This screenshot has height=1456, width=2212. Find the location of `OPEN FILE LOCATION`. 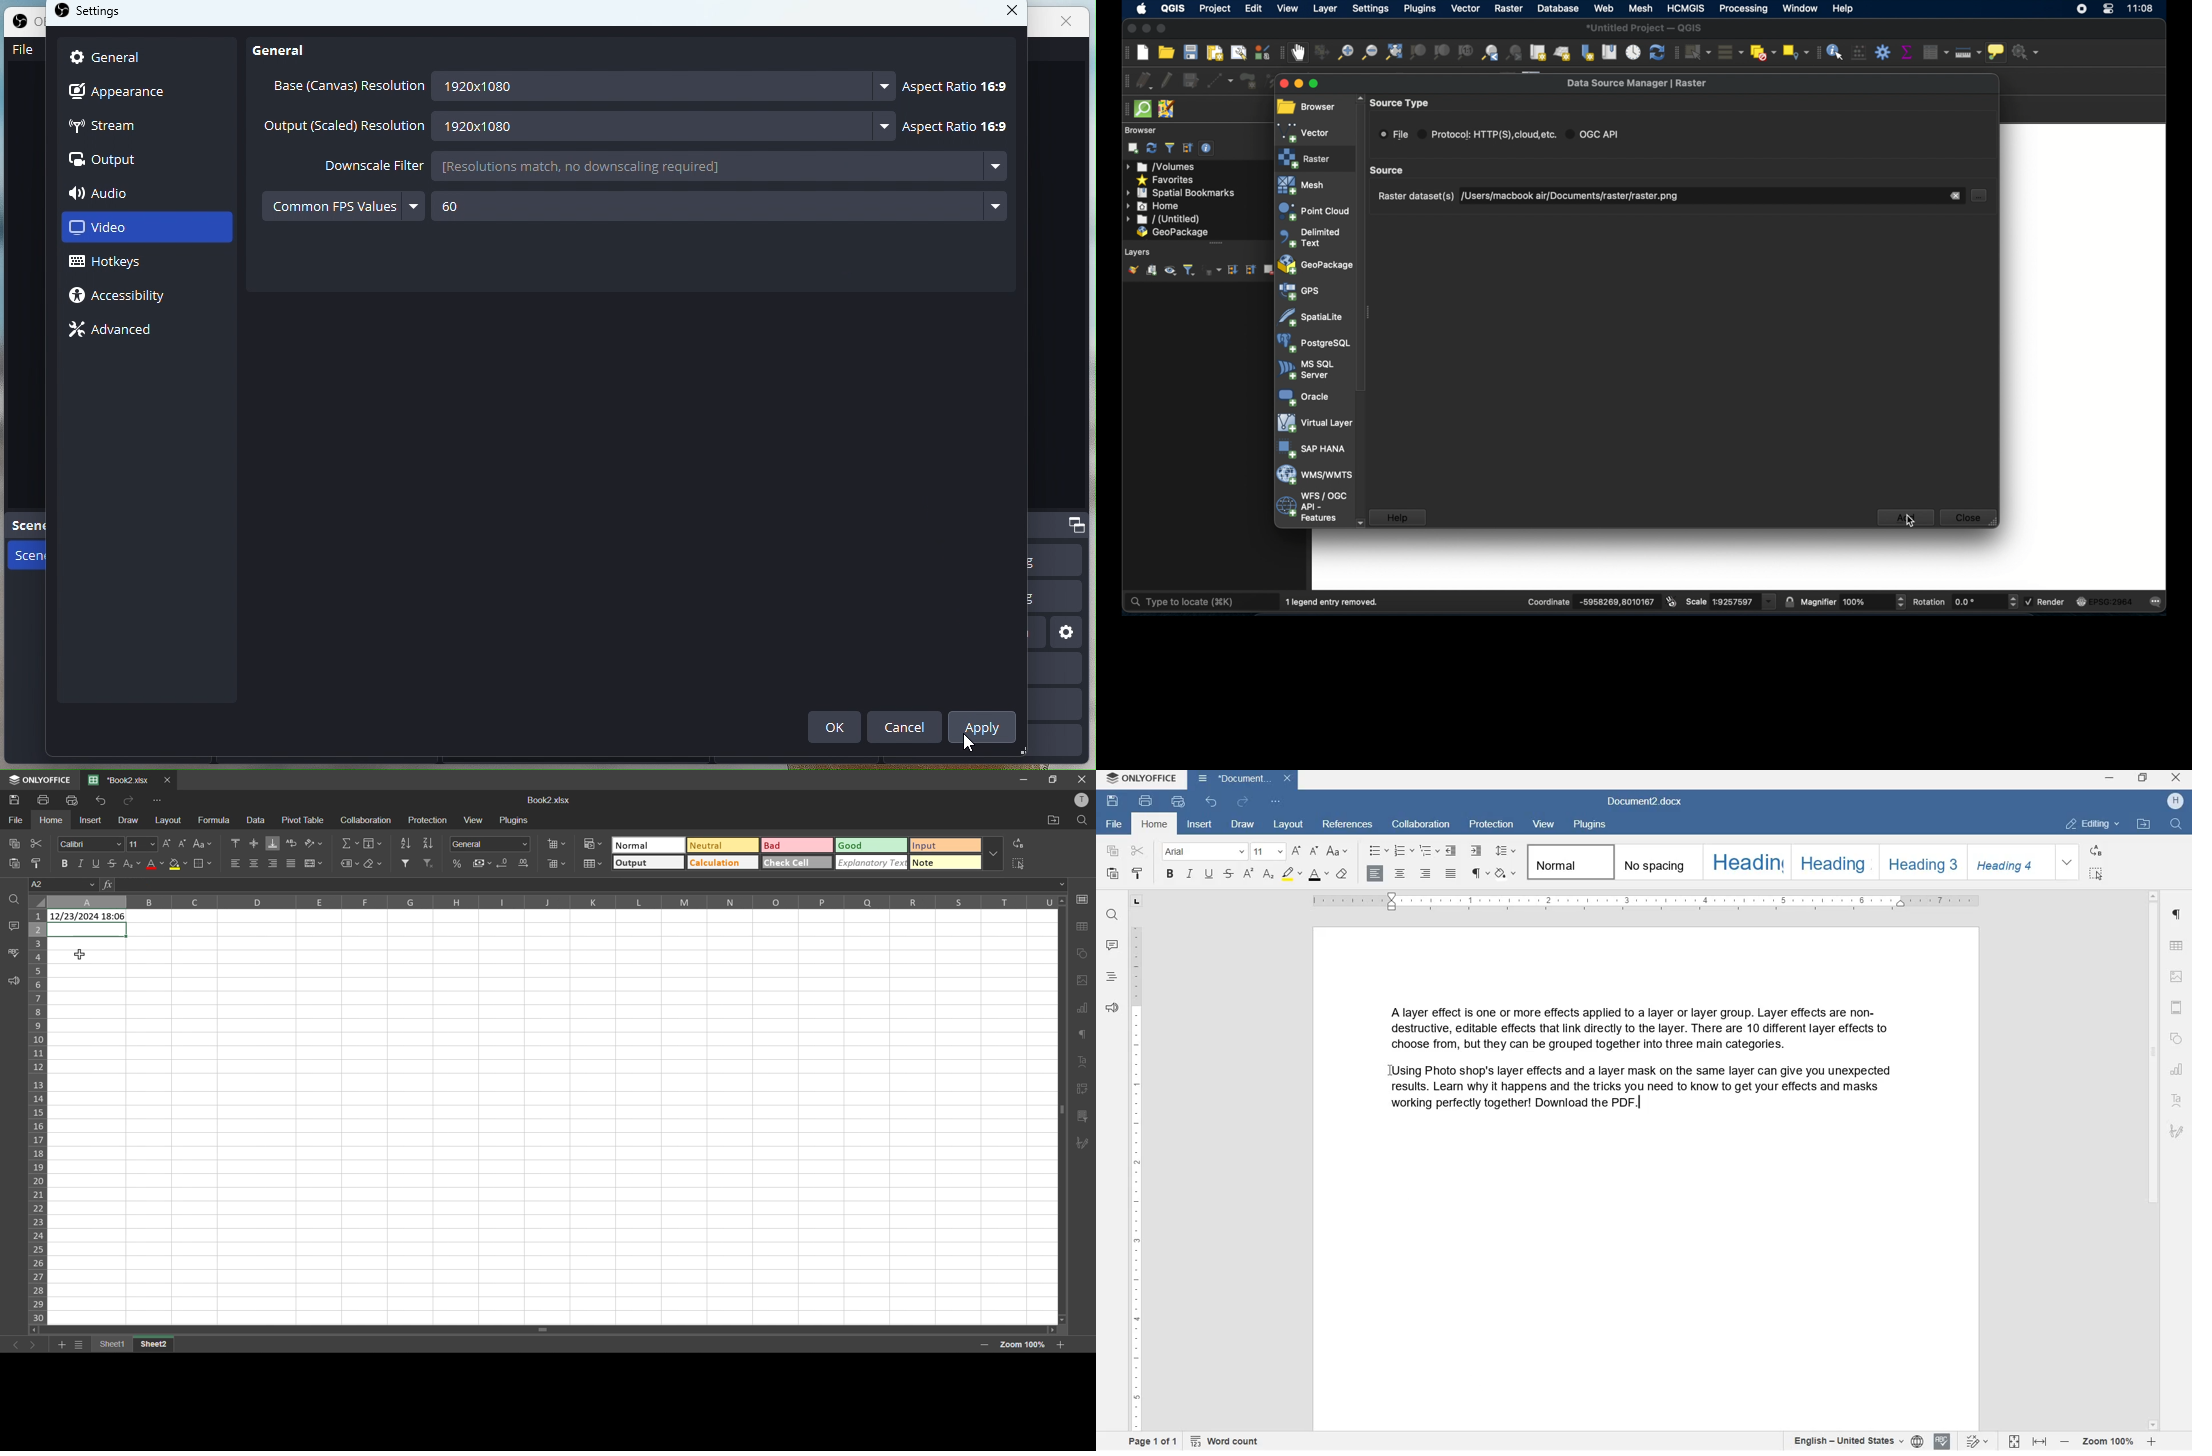

OPEN FILE LOCATION is located at coordinates (2144, 825).